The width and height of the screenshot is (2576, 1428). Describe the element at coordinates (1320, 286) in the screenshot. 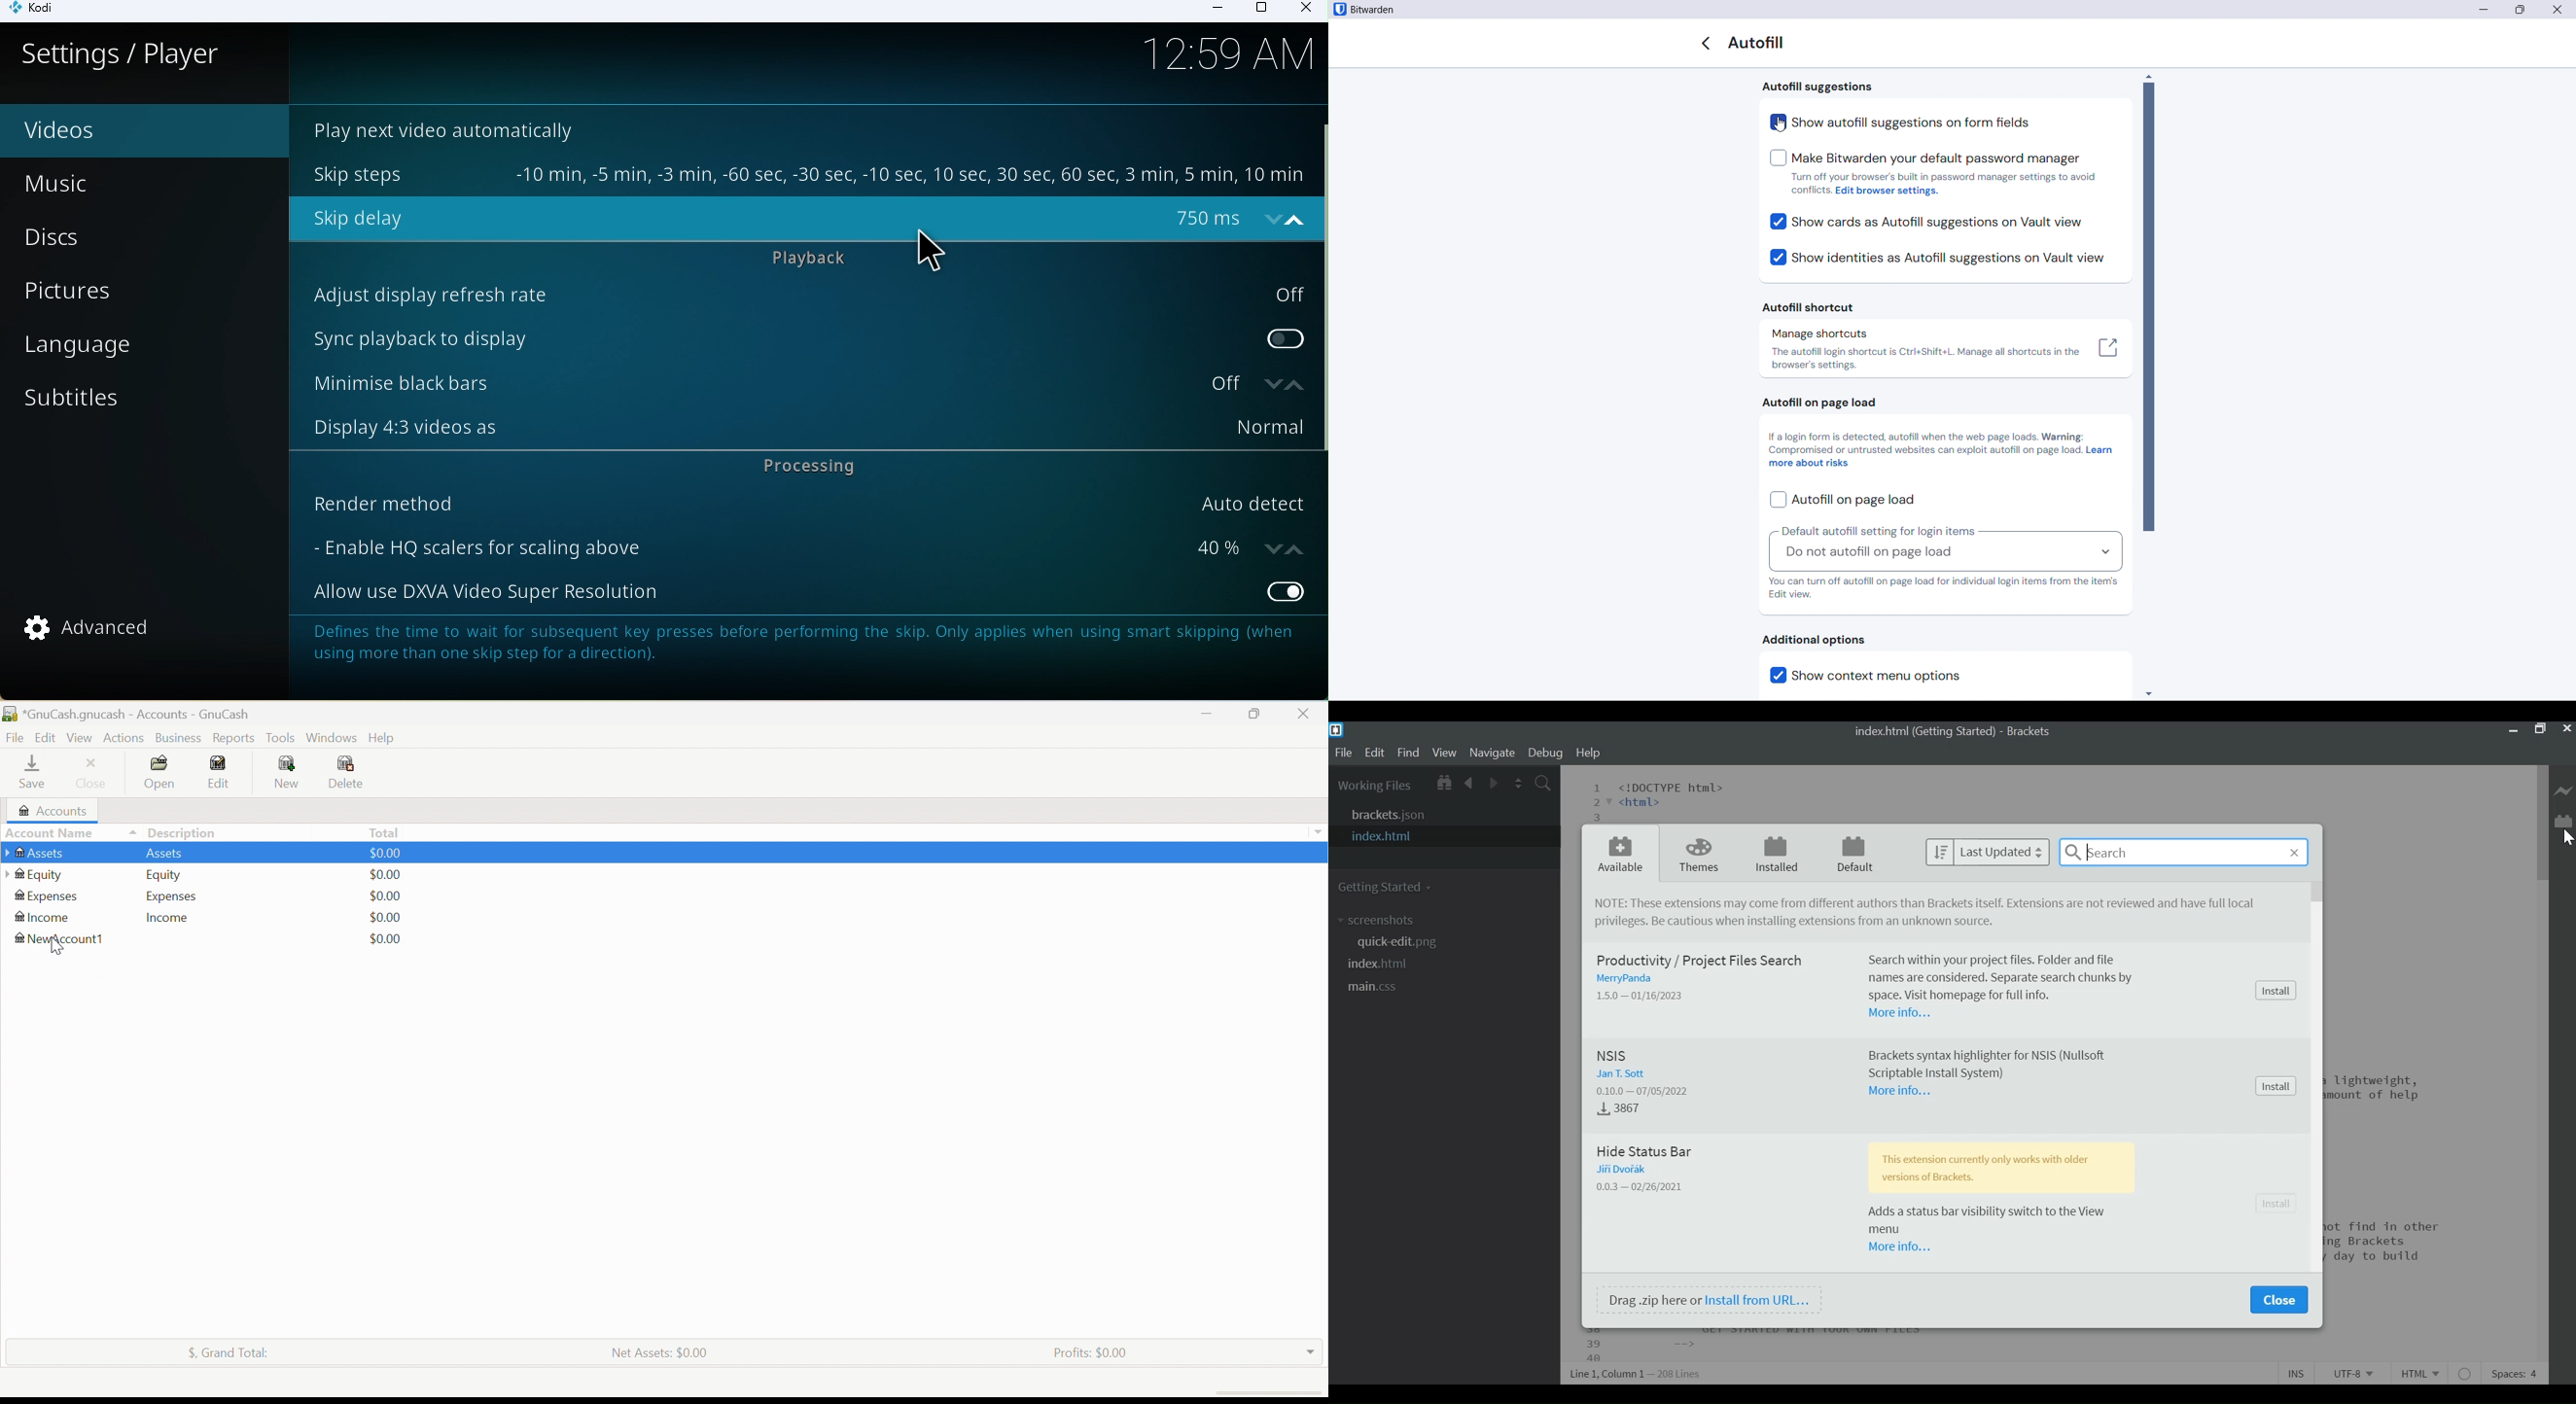

I see `vertical scroll bar` at that location.